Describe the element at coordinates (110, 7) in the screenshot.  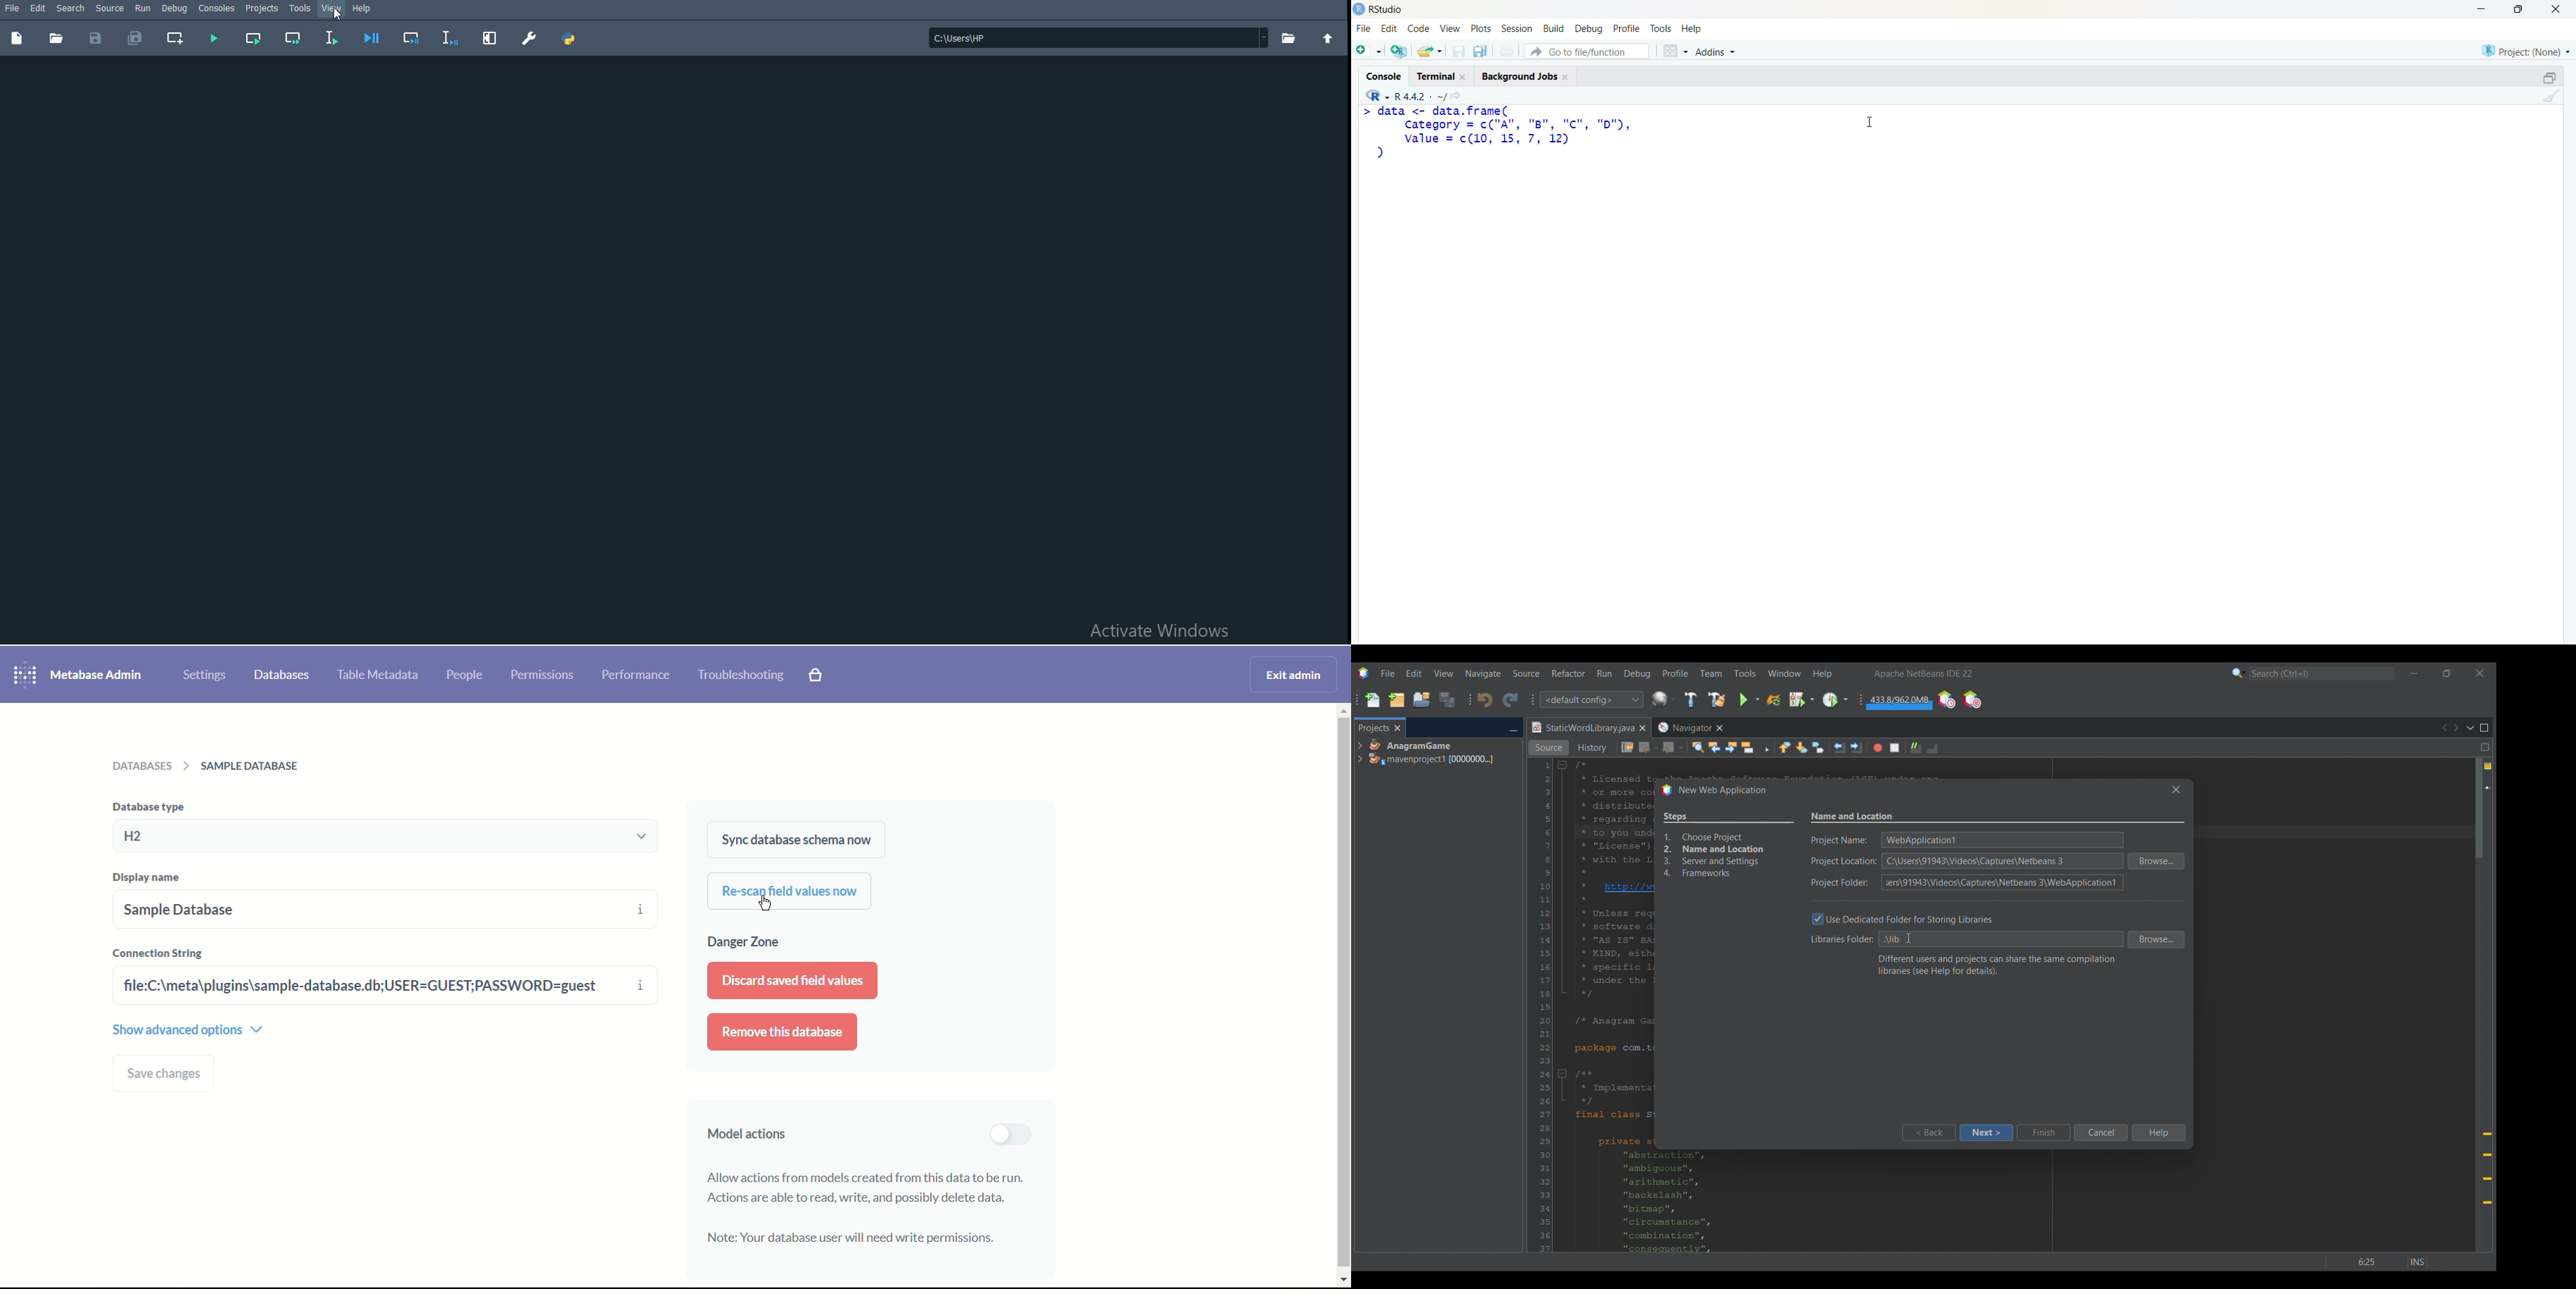
I see `Source` at that location.